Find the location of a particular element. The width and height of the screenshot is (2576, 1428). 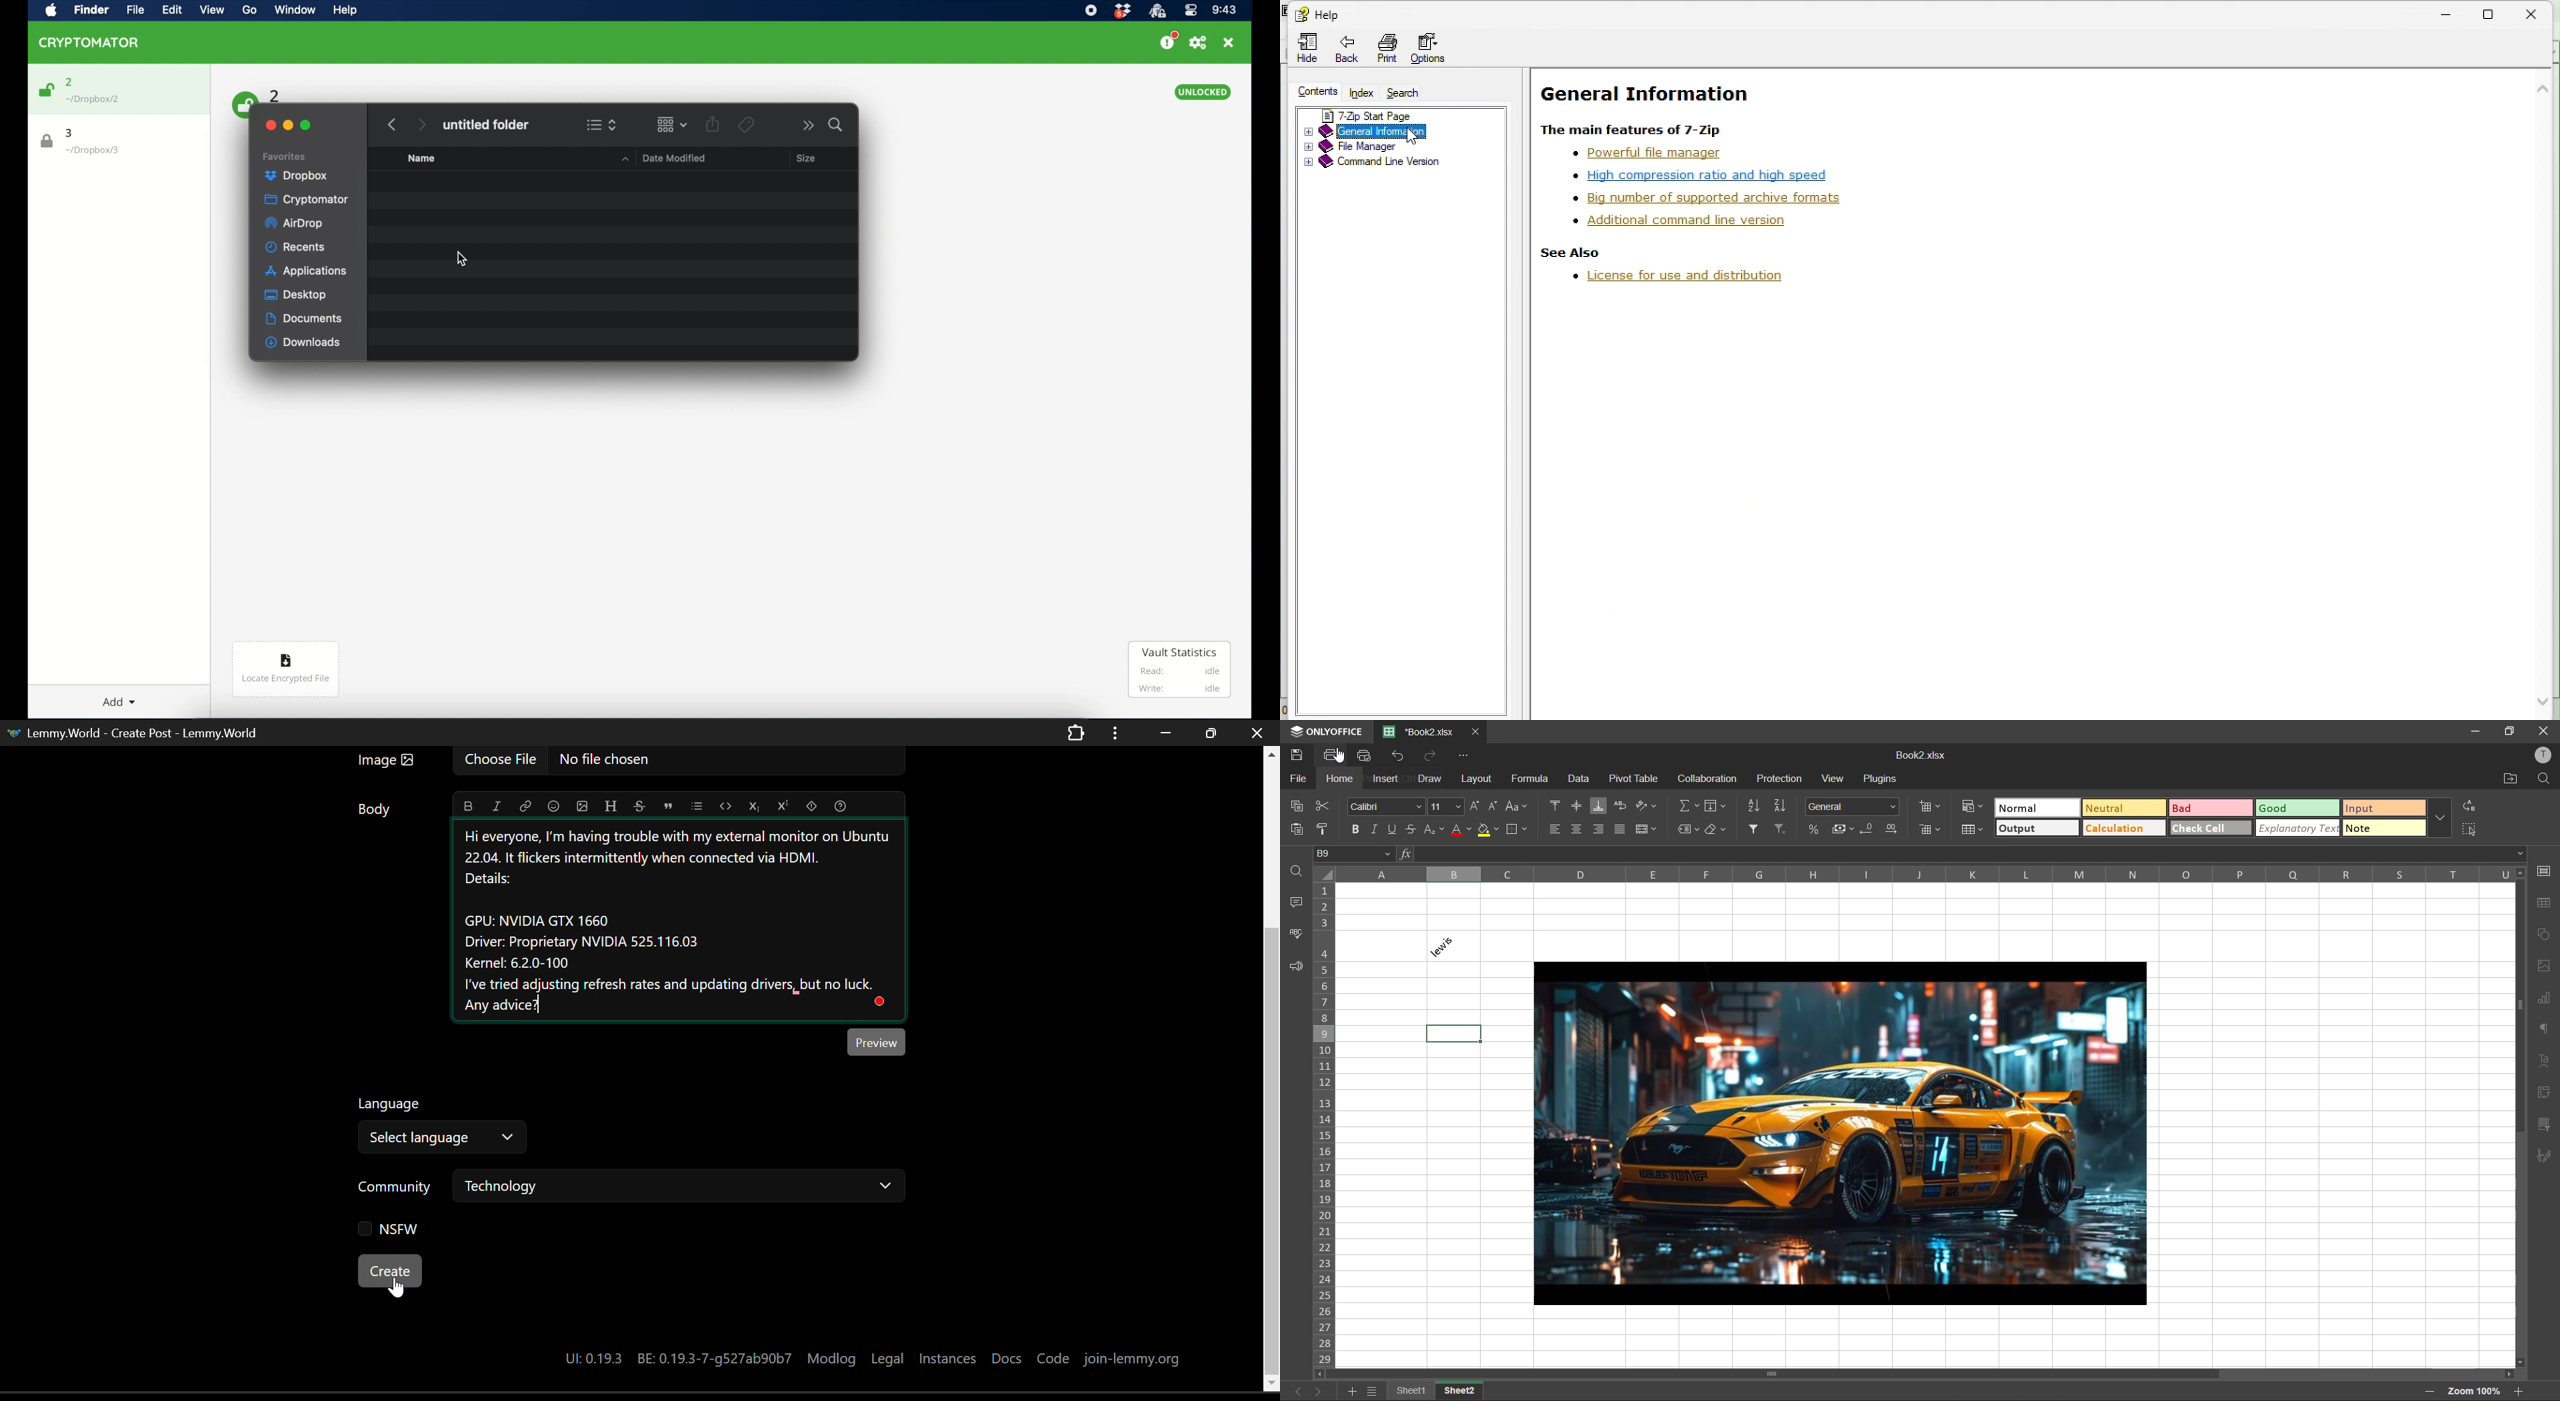

Sheet2 is located at coordinates (1463, 1389).